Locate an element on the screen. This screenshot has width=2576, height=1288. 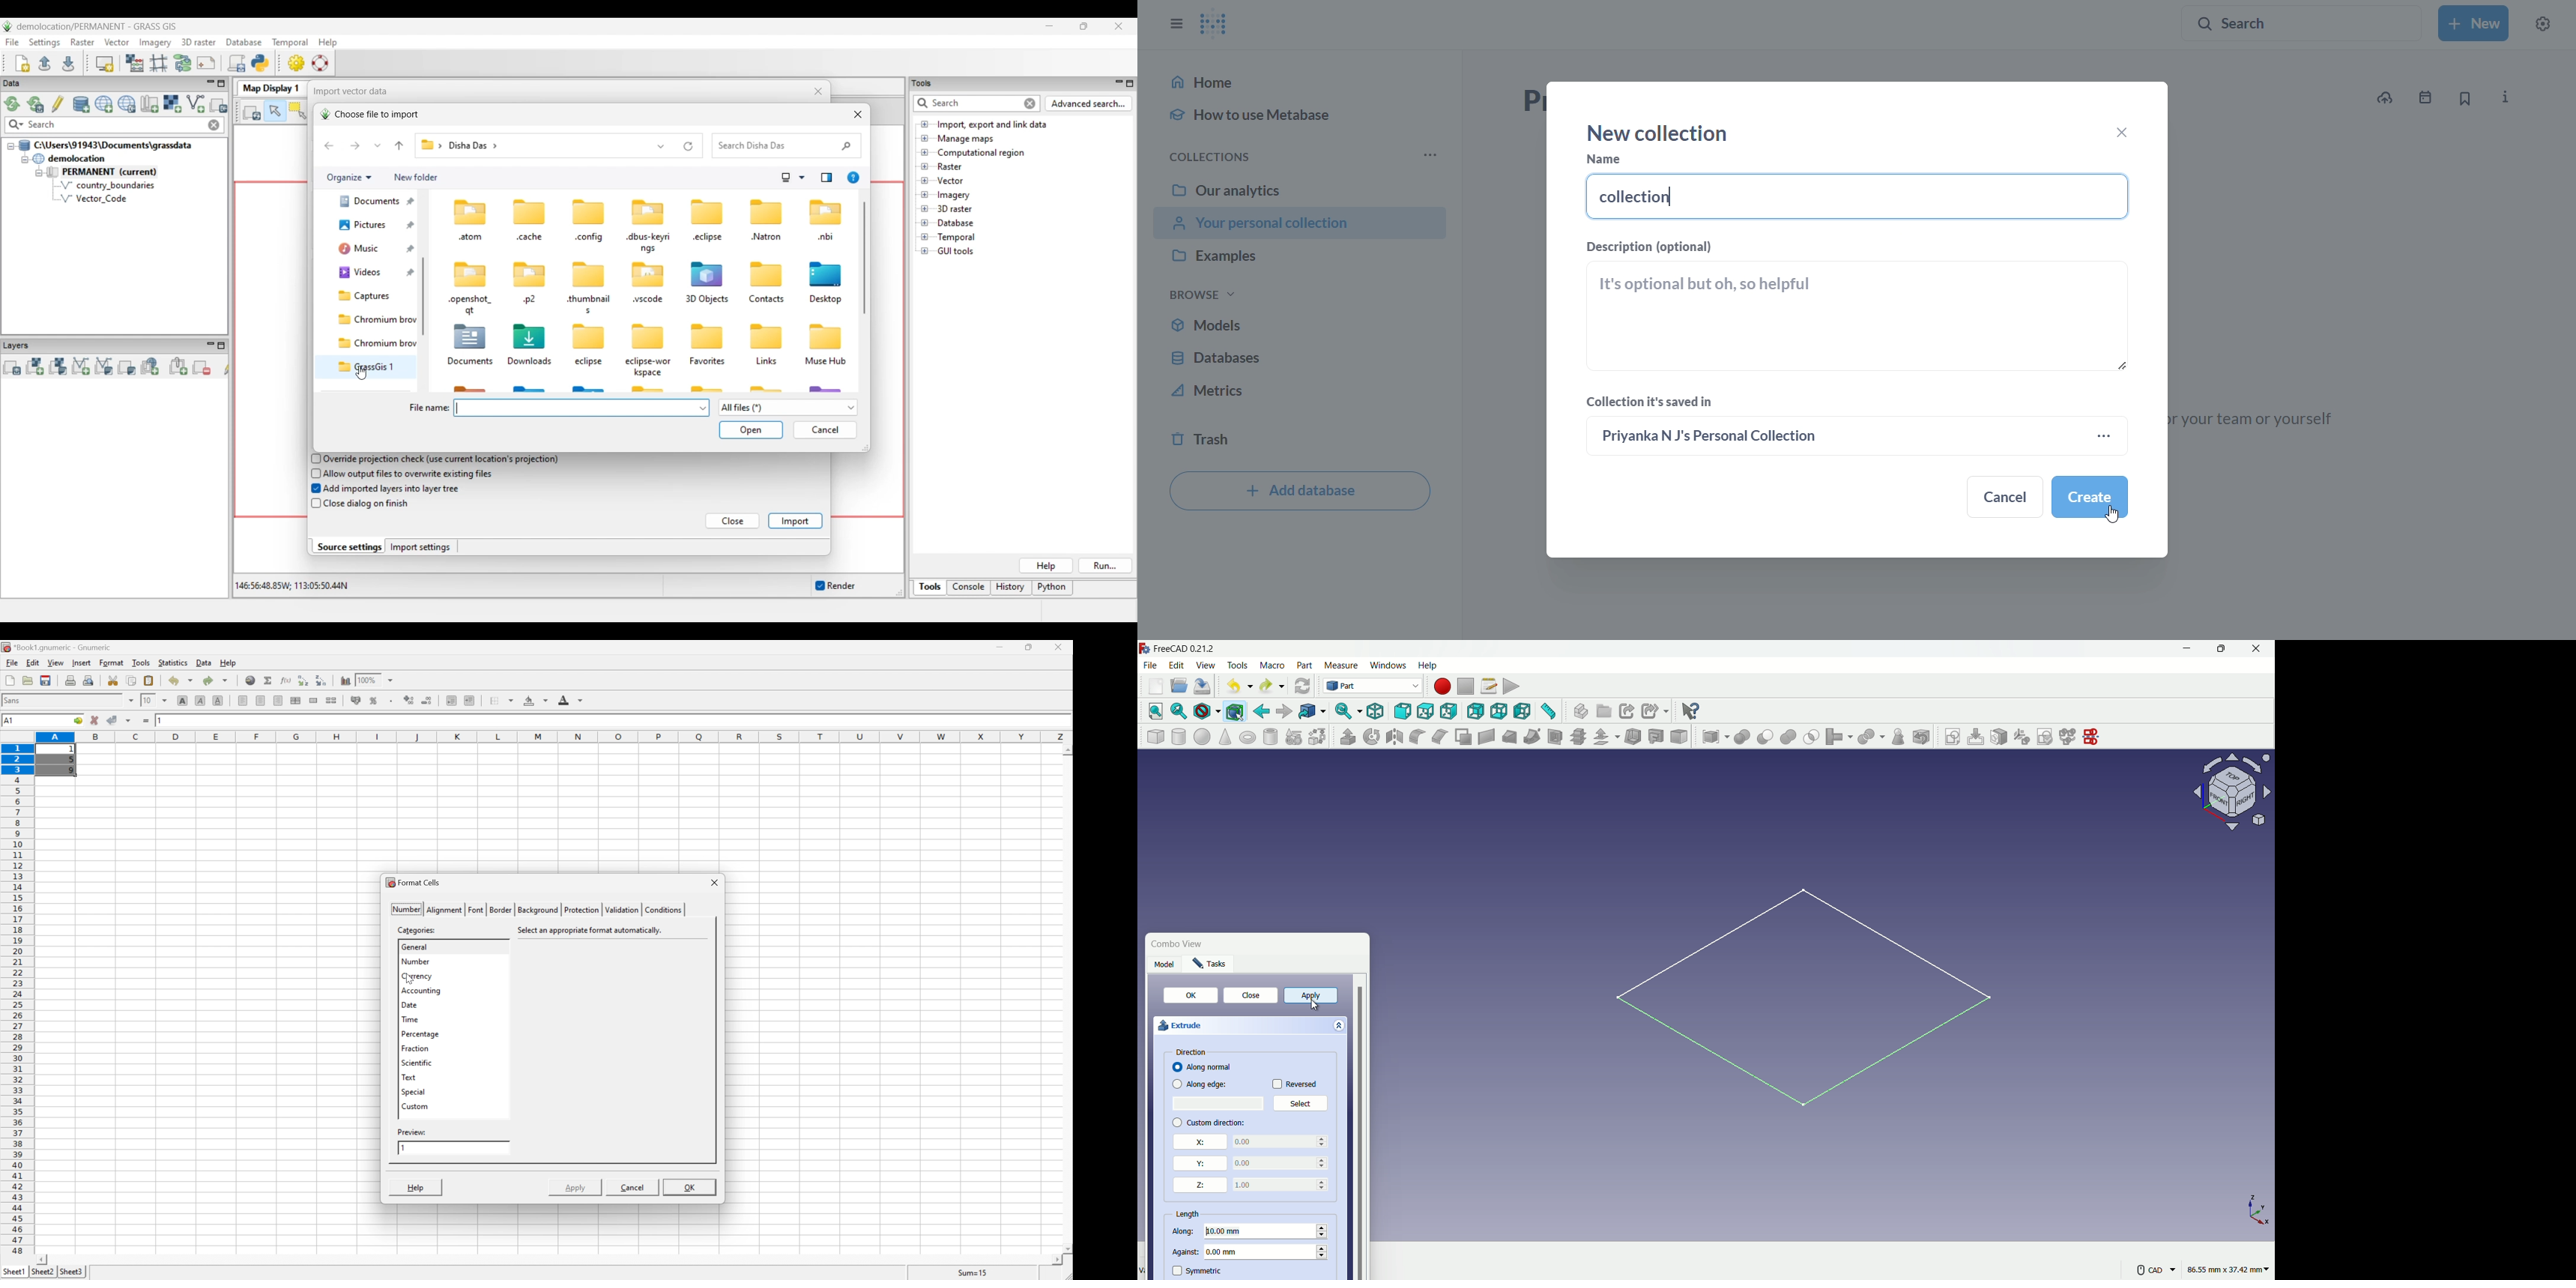
redo is located at coordinates (1271, 685).